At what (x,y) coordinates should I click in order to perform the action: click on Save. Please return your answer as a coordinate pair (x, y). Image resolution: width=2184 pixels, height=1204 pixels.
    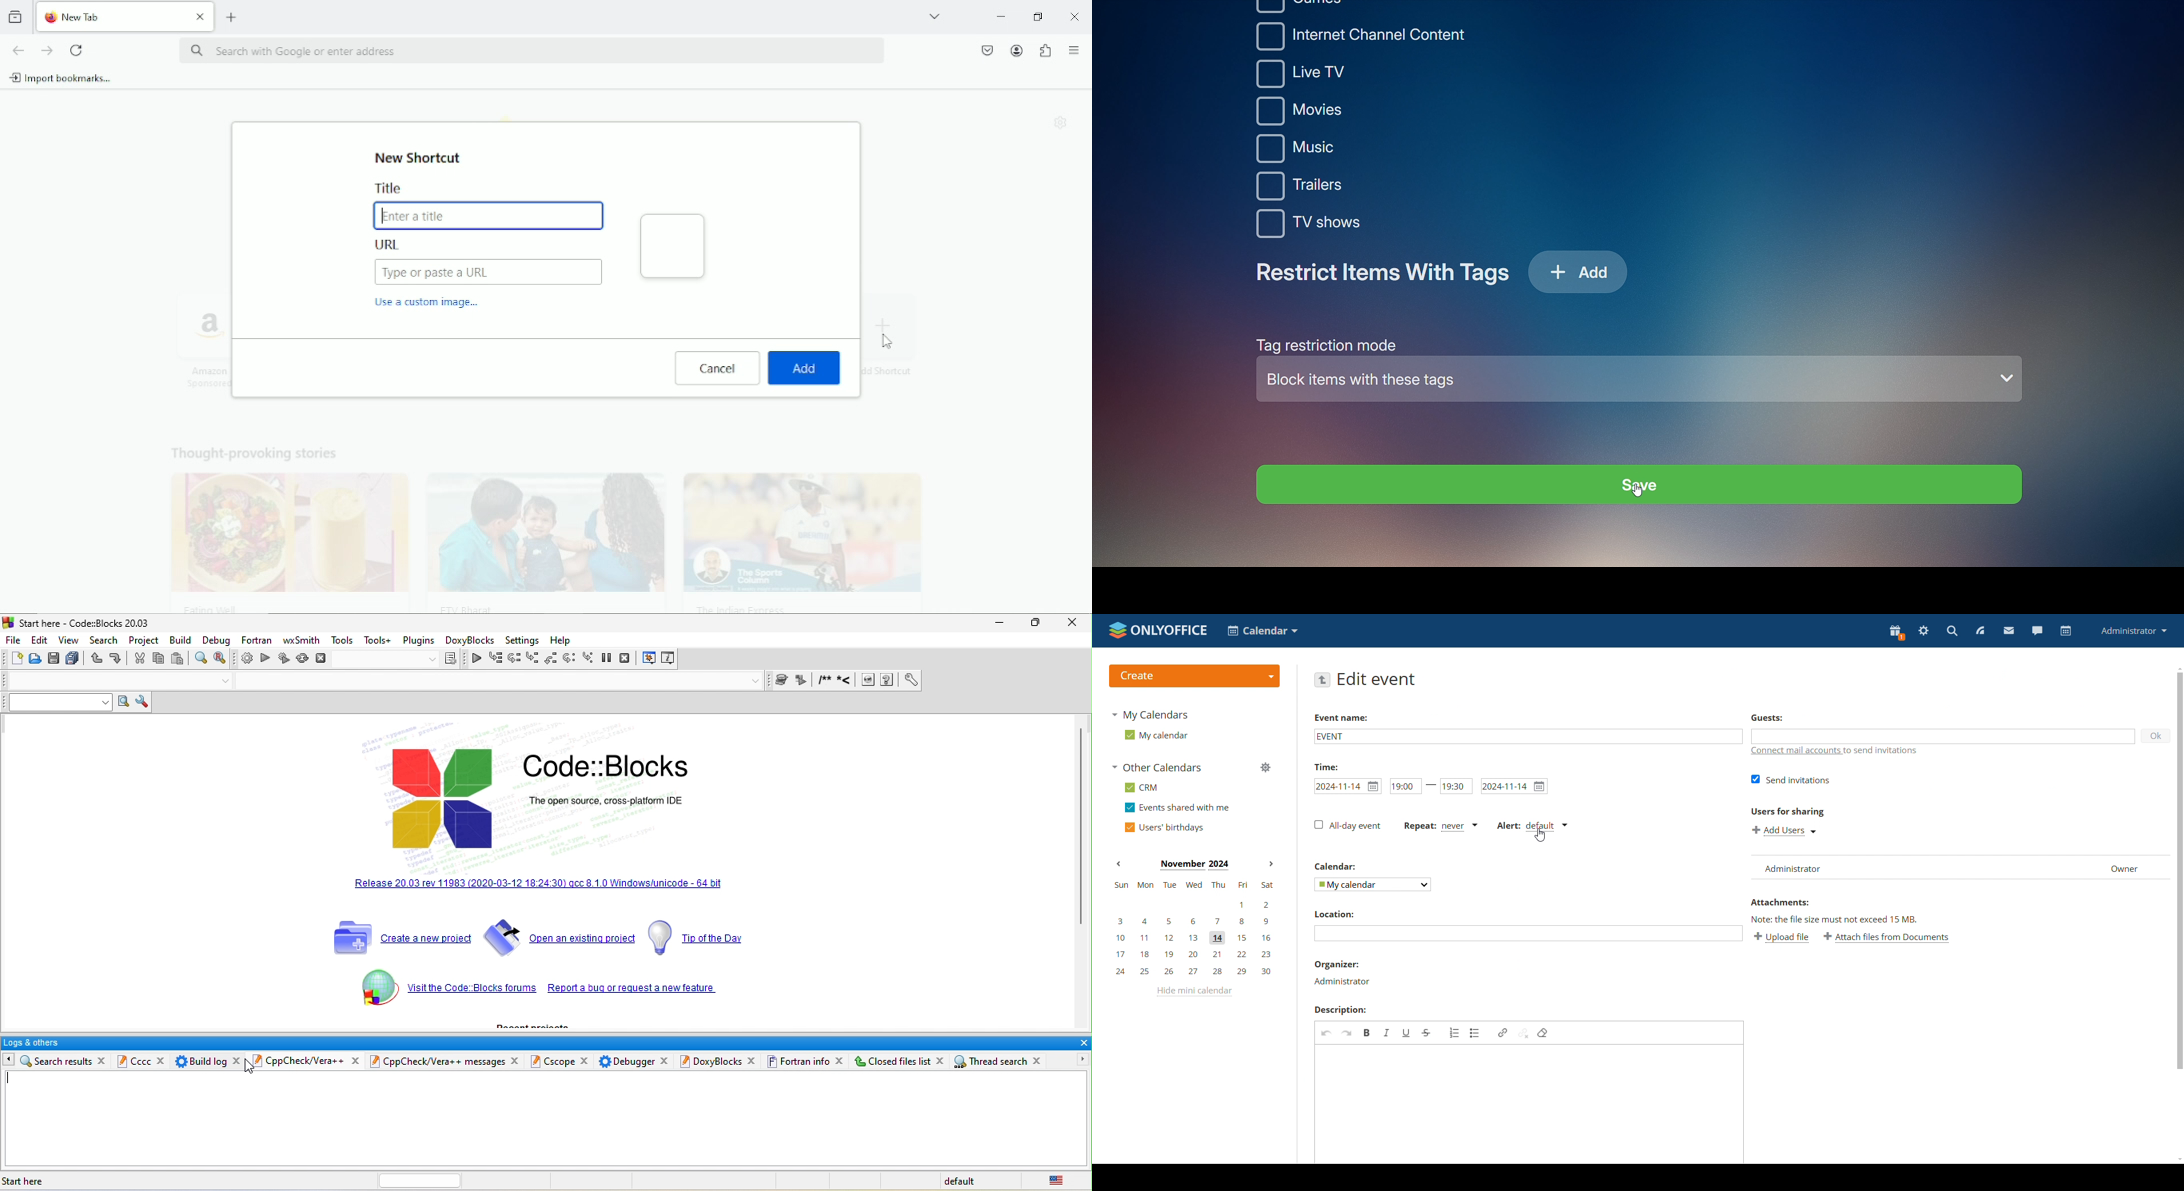
    Looking at the image, I should click on (1643, 488).